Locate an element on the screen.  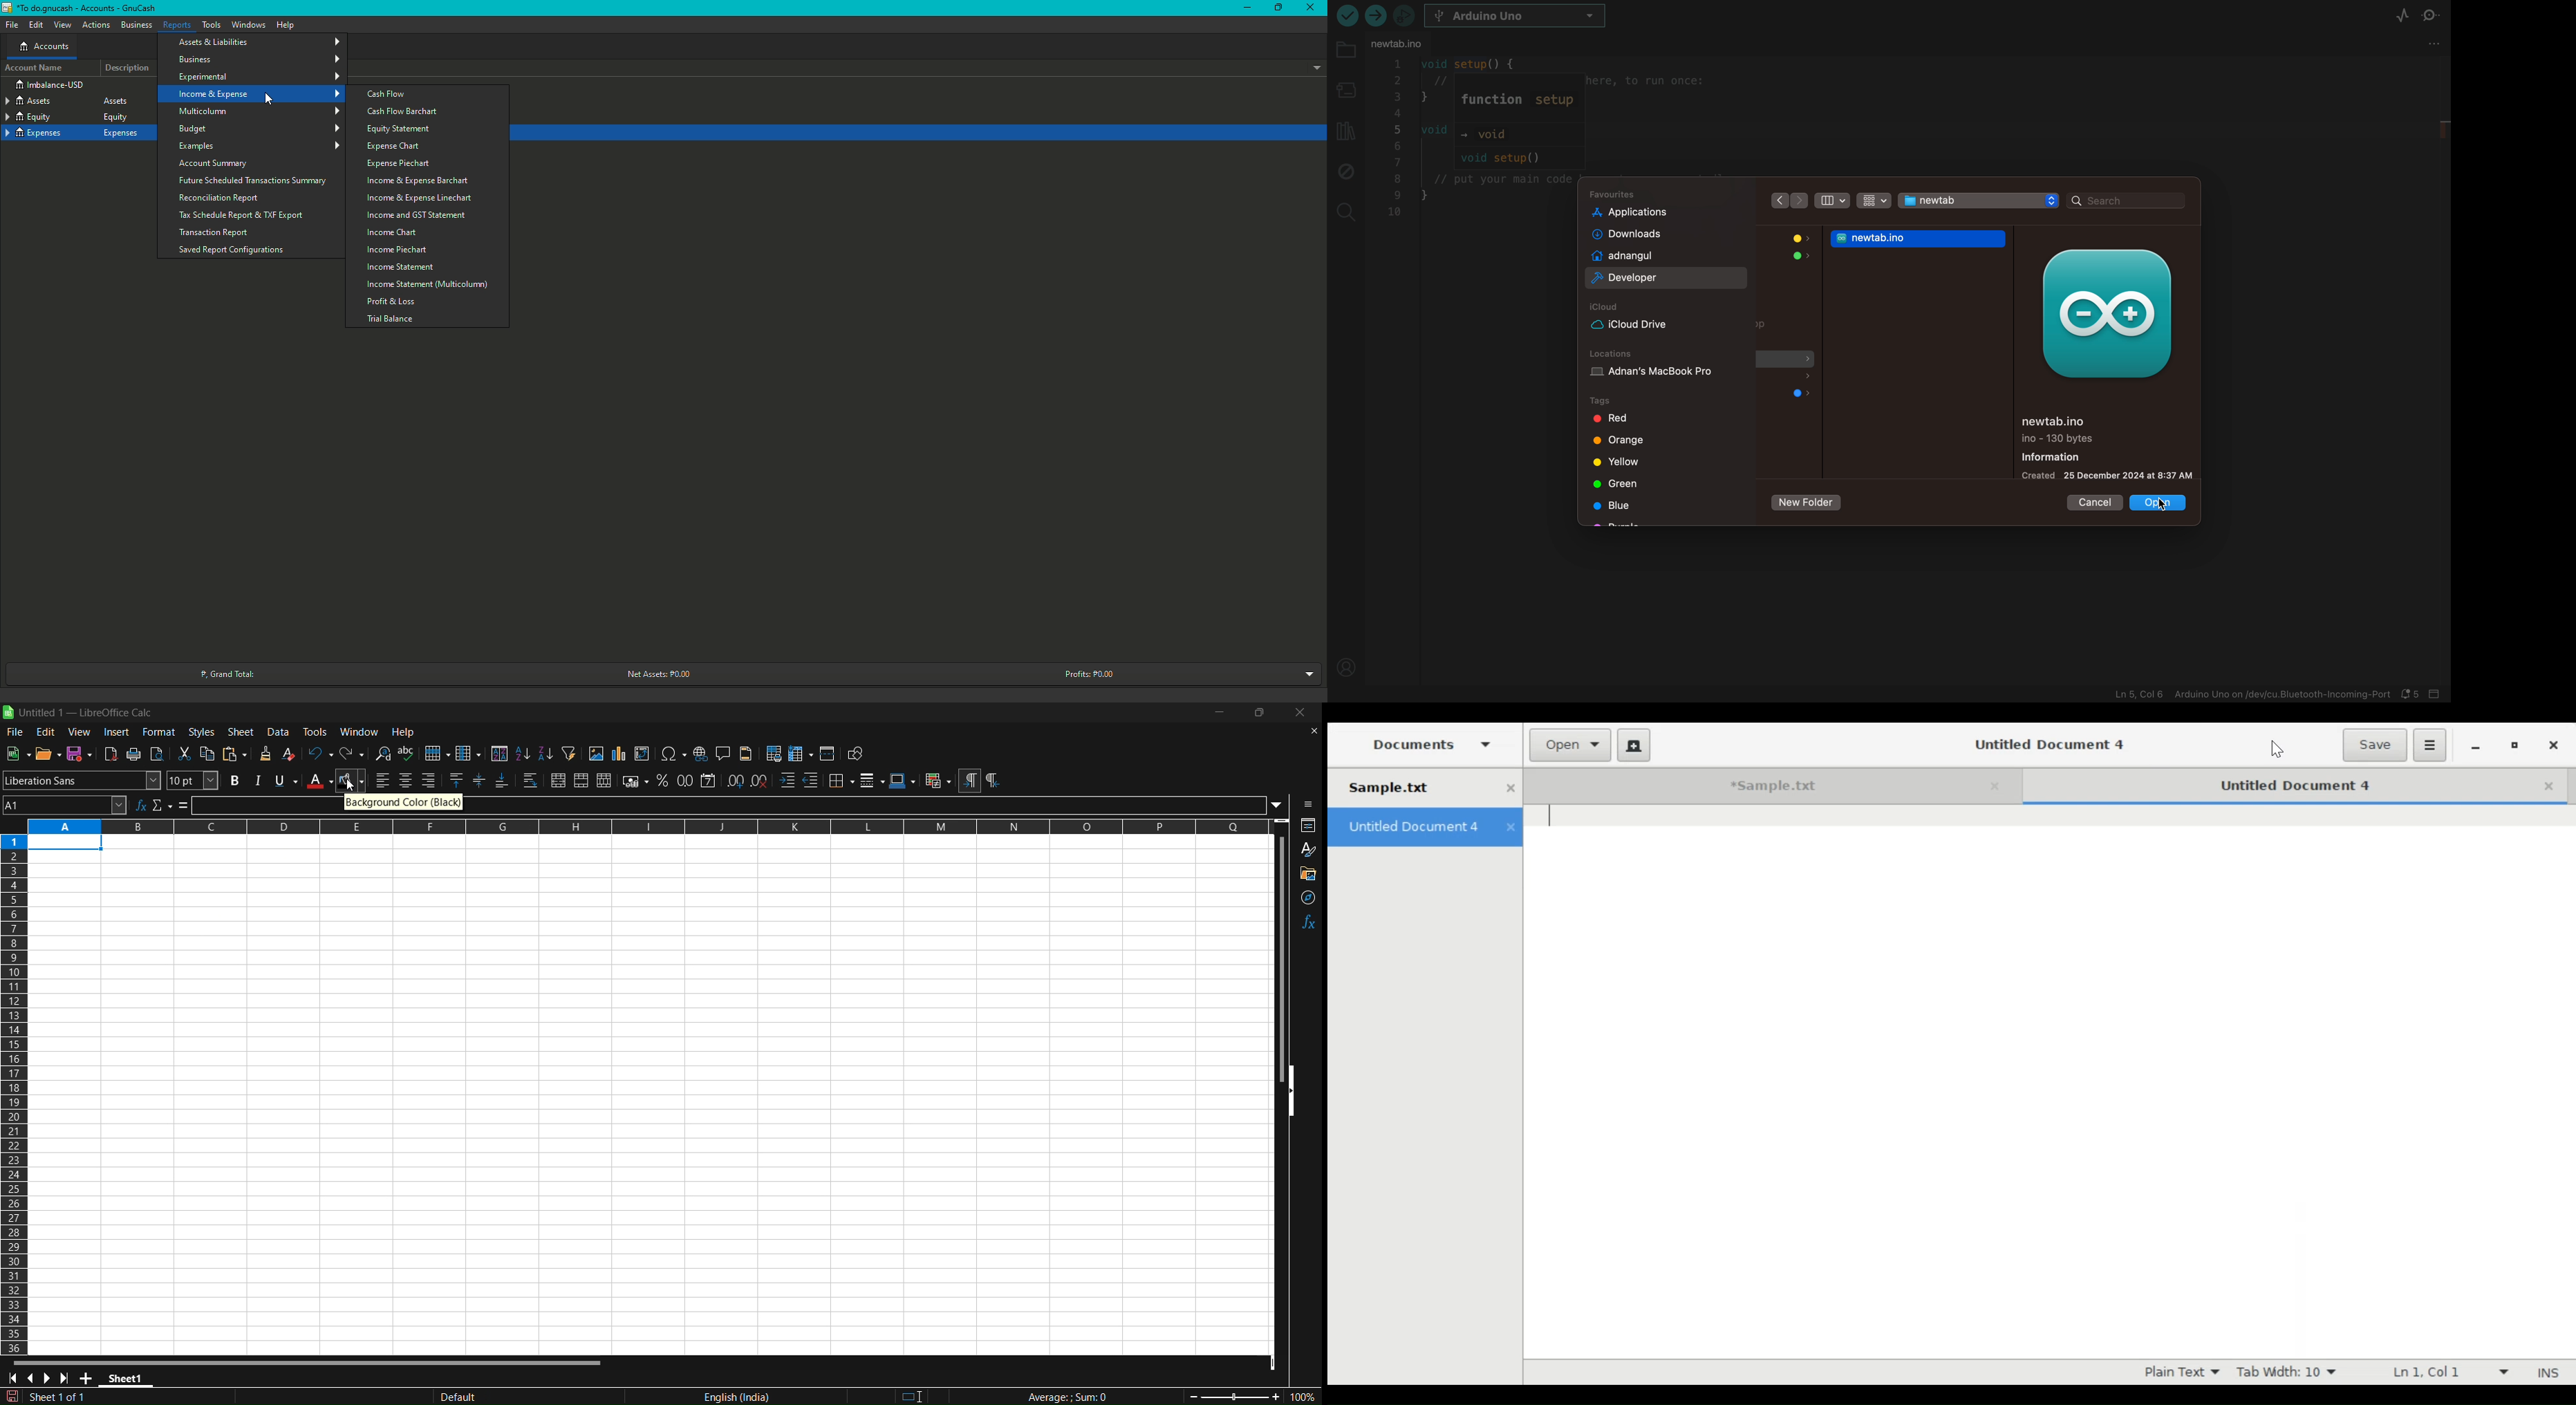
icloud drive is located at coordinates (1646, 324).